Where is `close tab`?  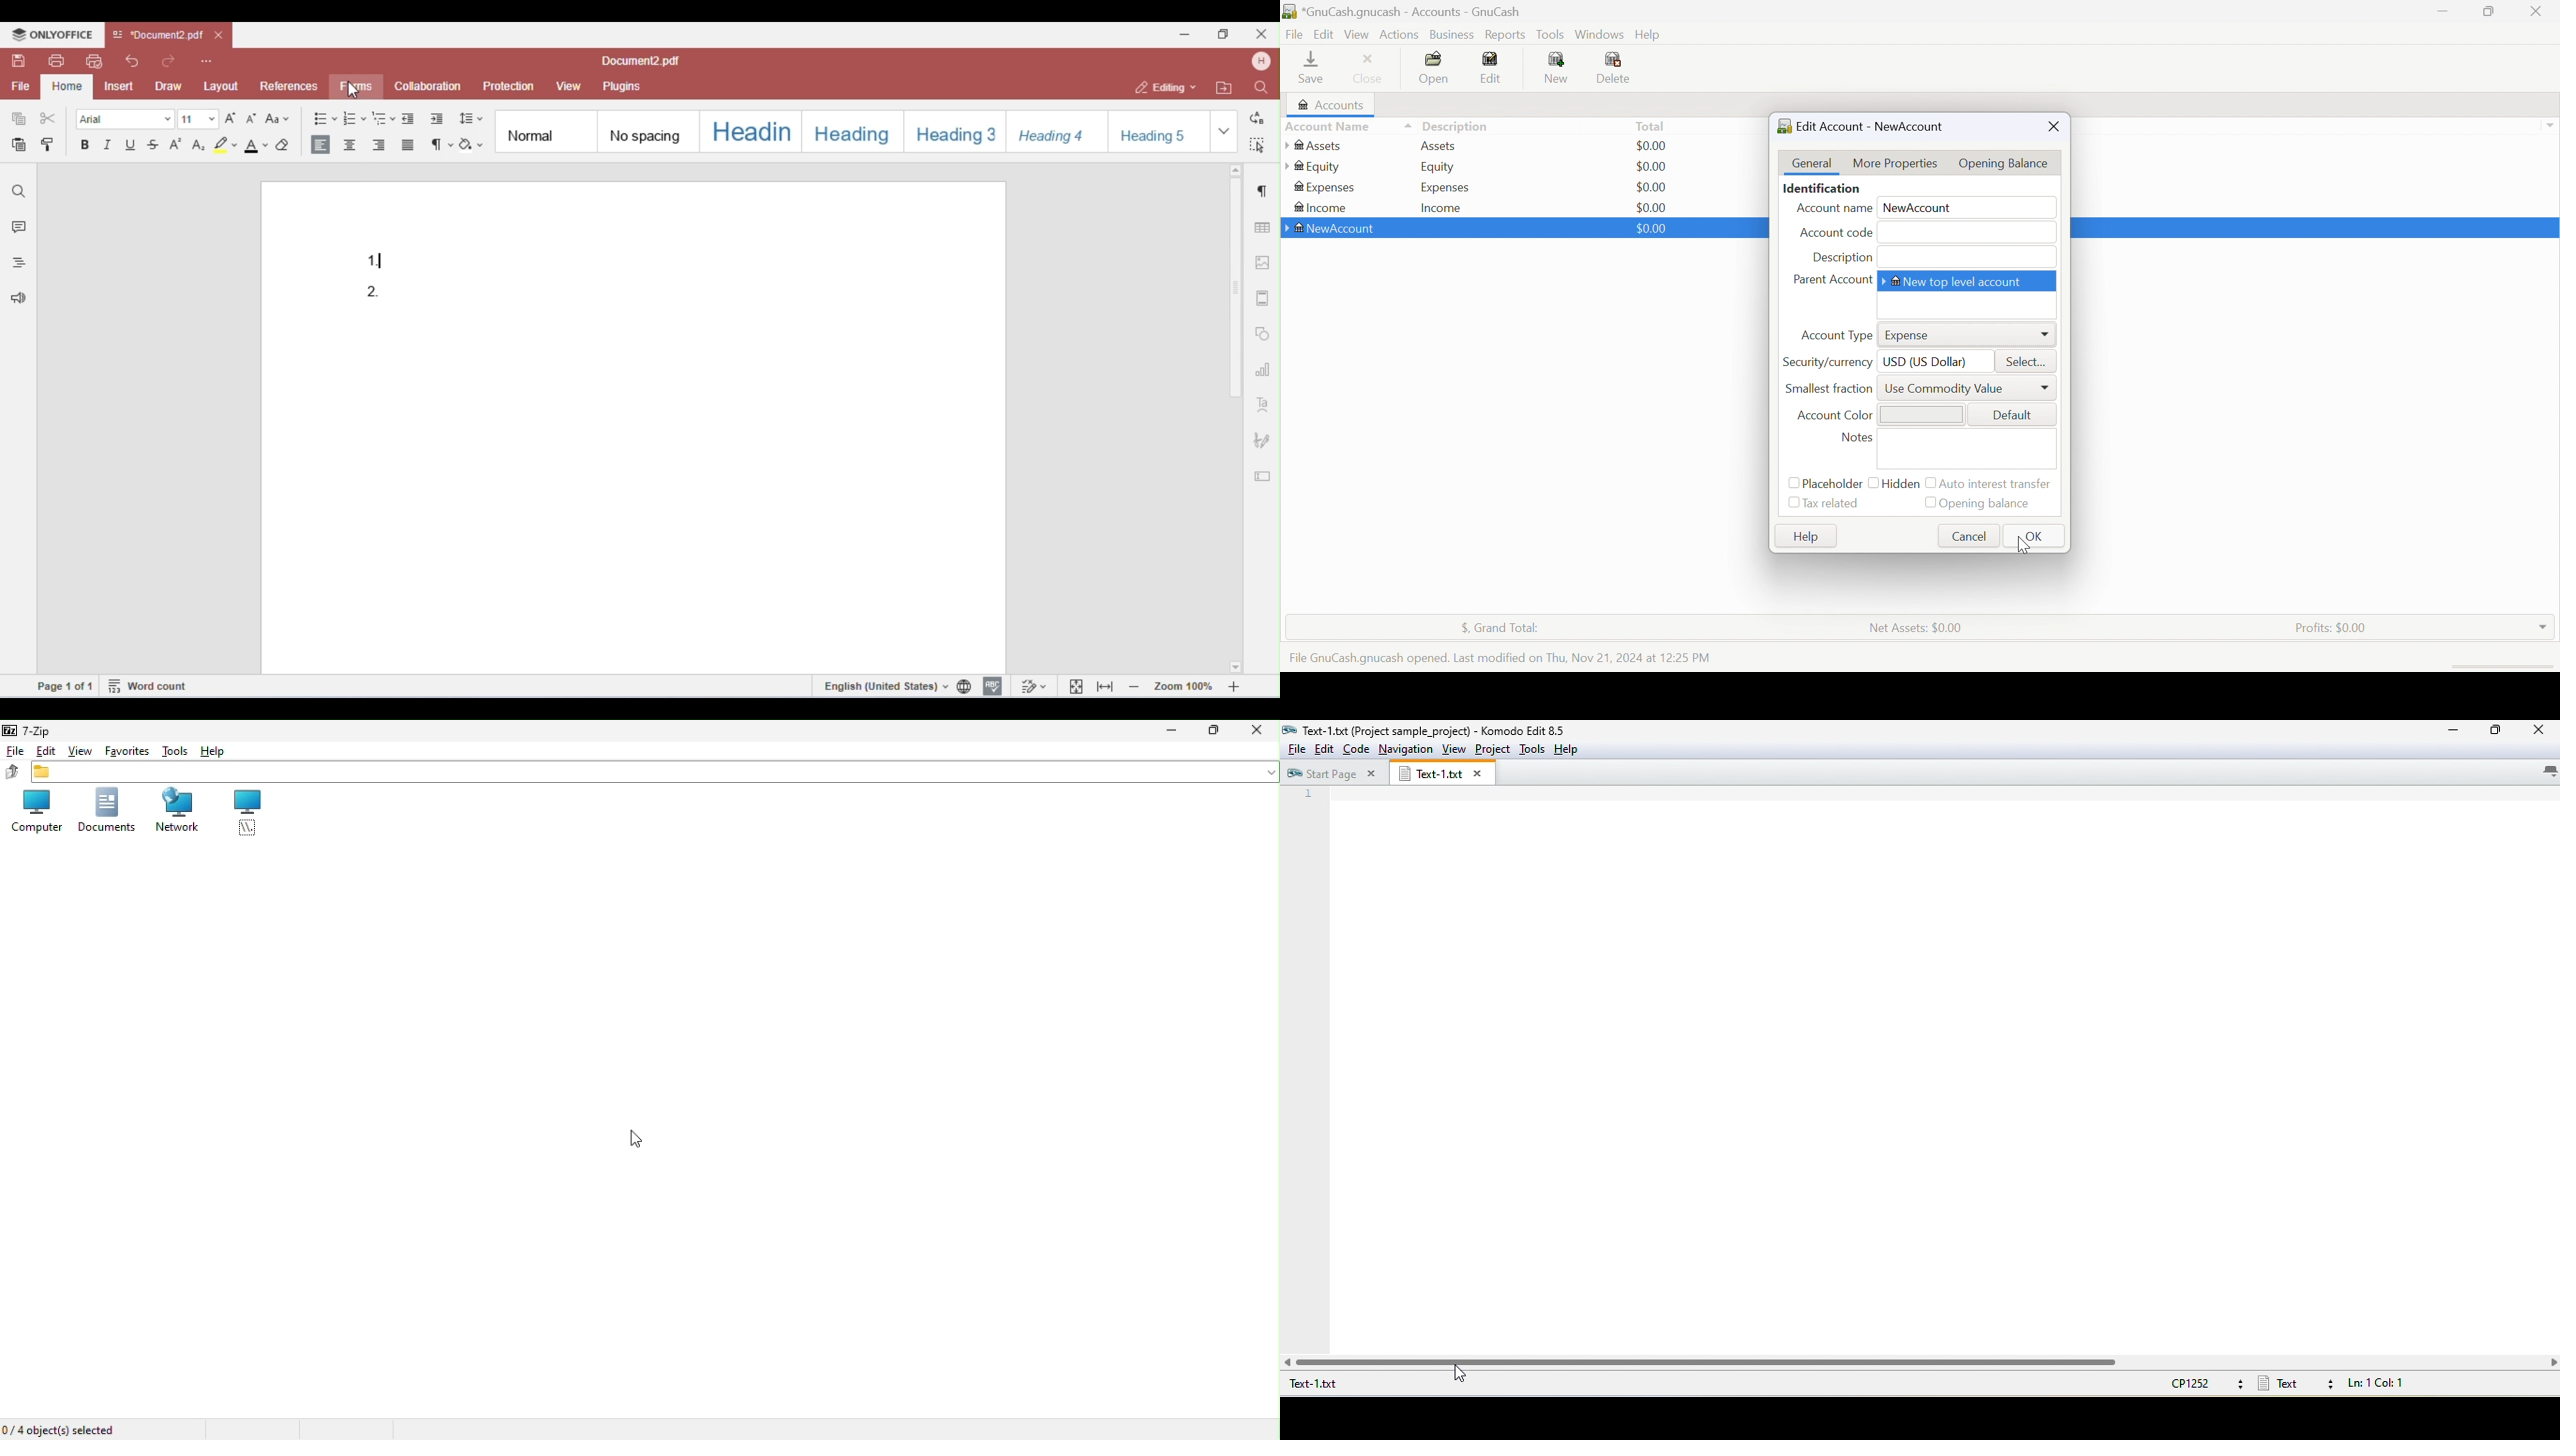 close tab is located at coordinates (1371, 773).